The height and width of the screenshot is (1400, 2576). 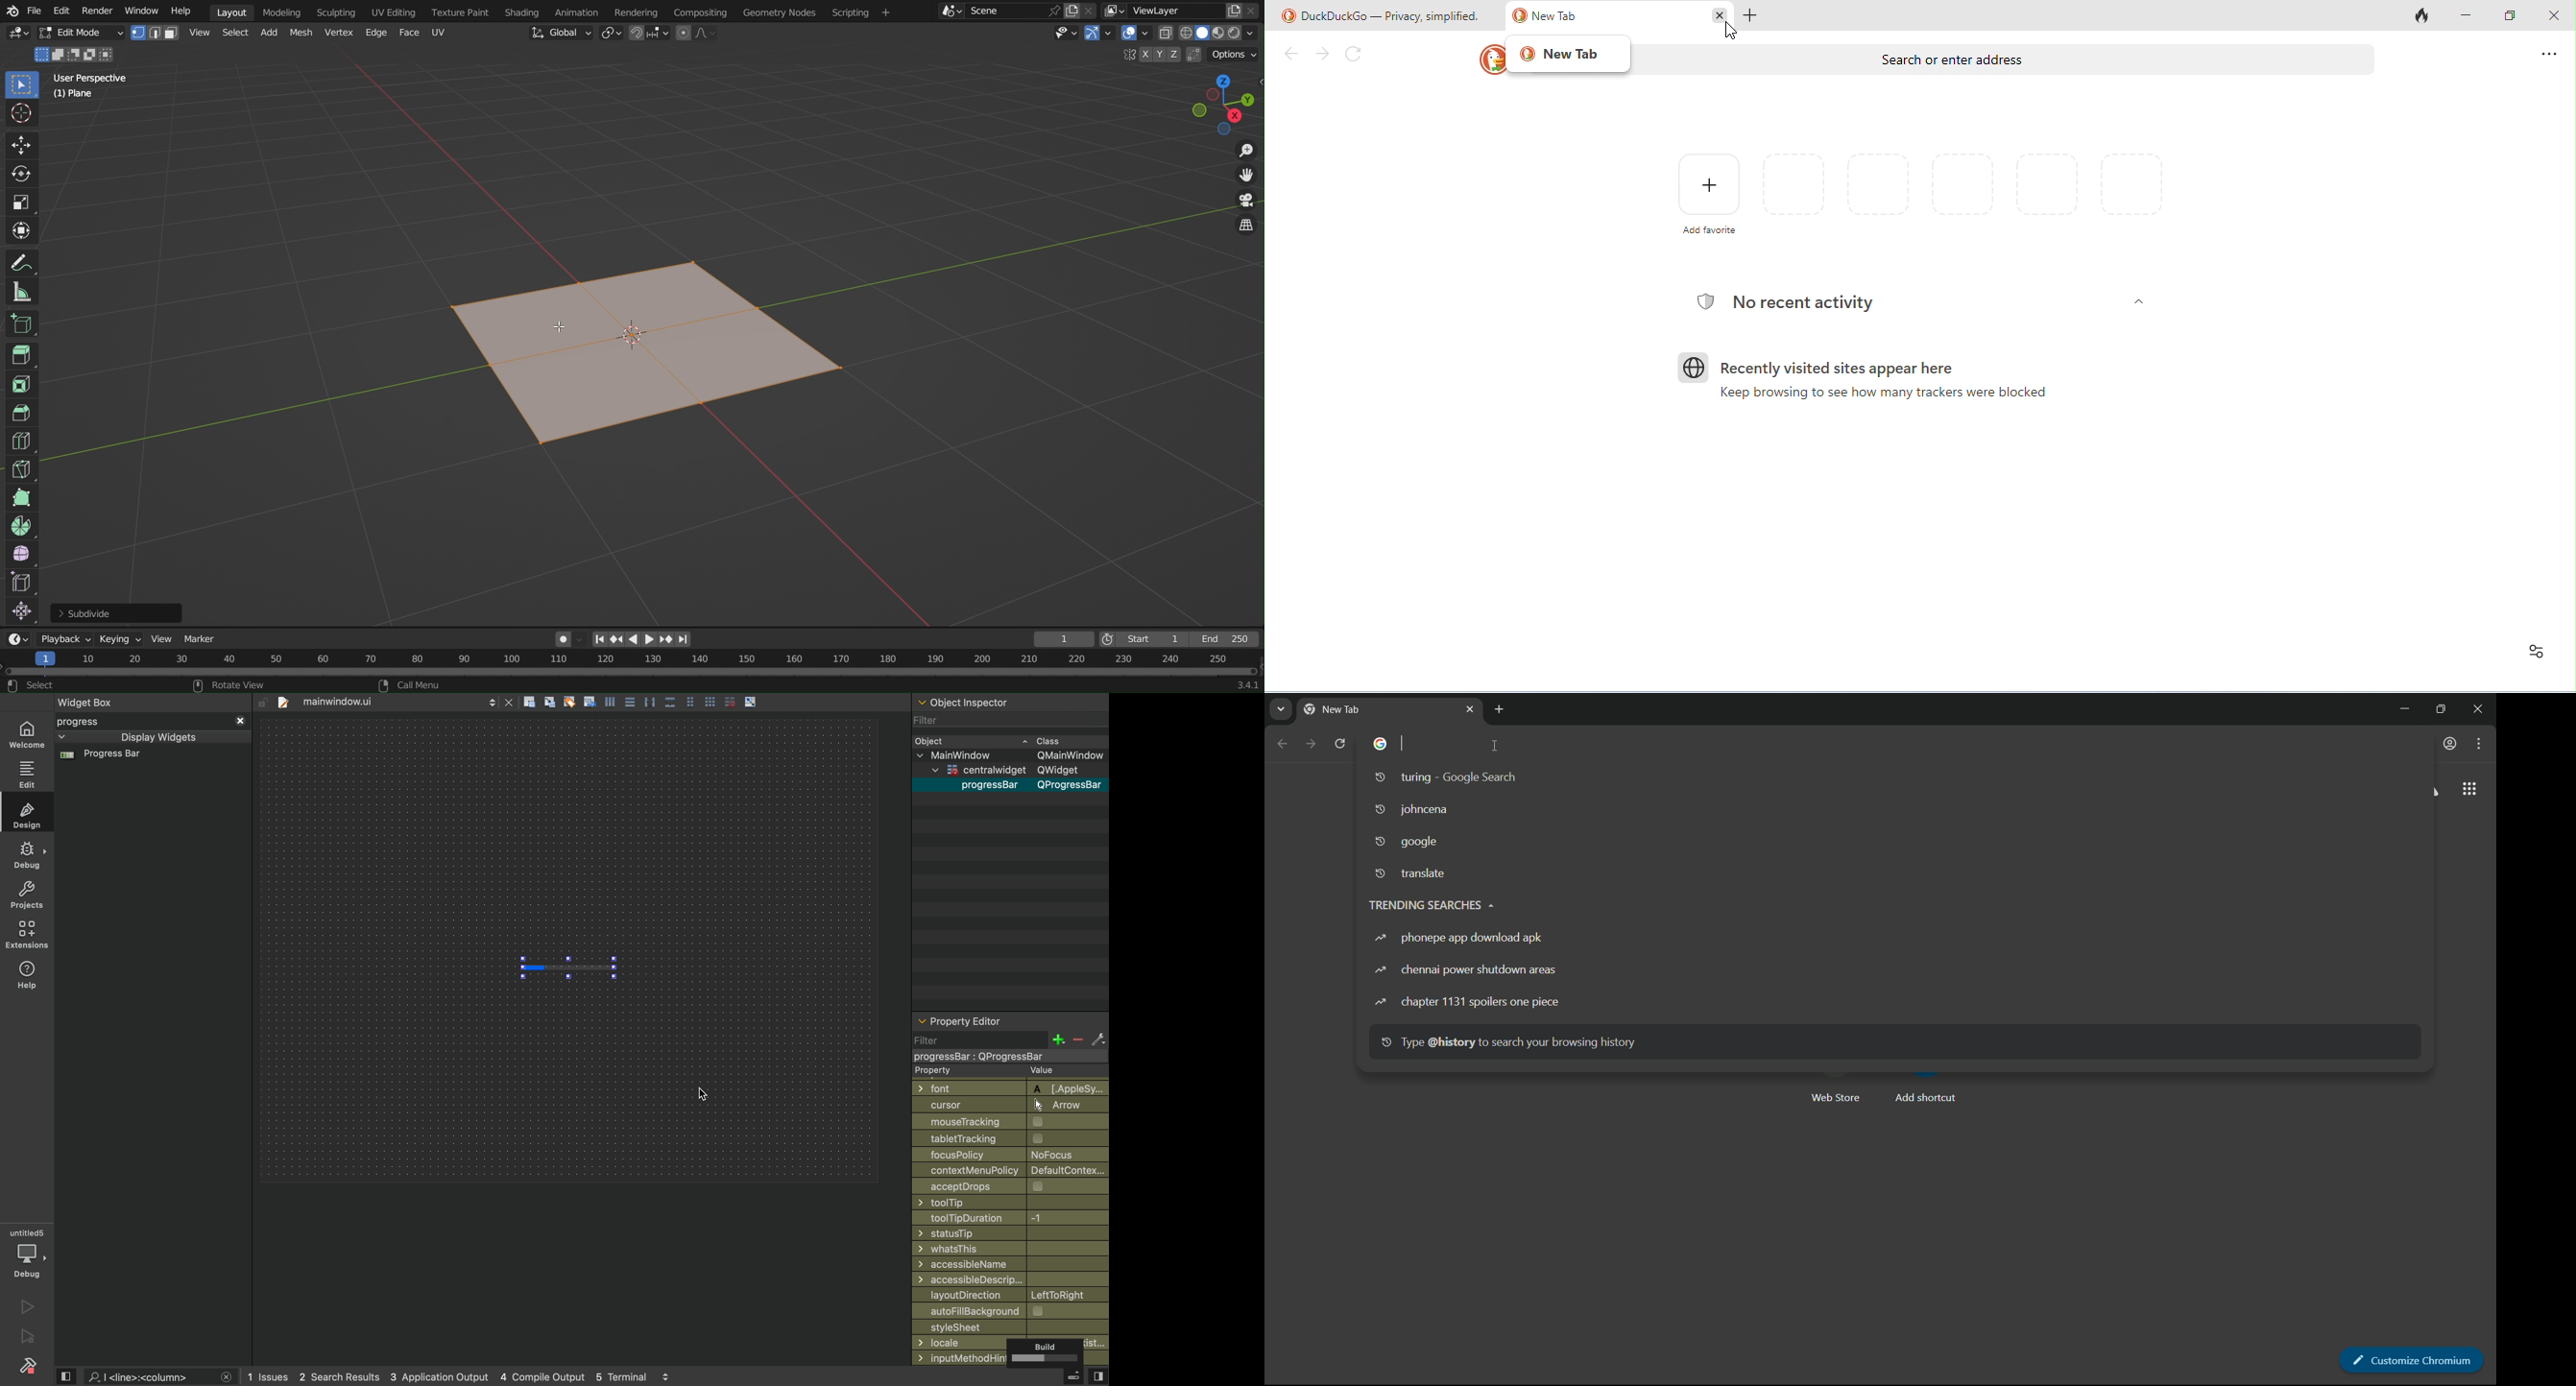 I want to click on widgetbox, so click(x=123, y=702).